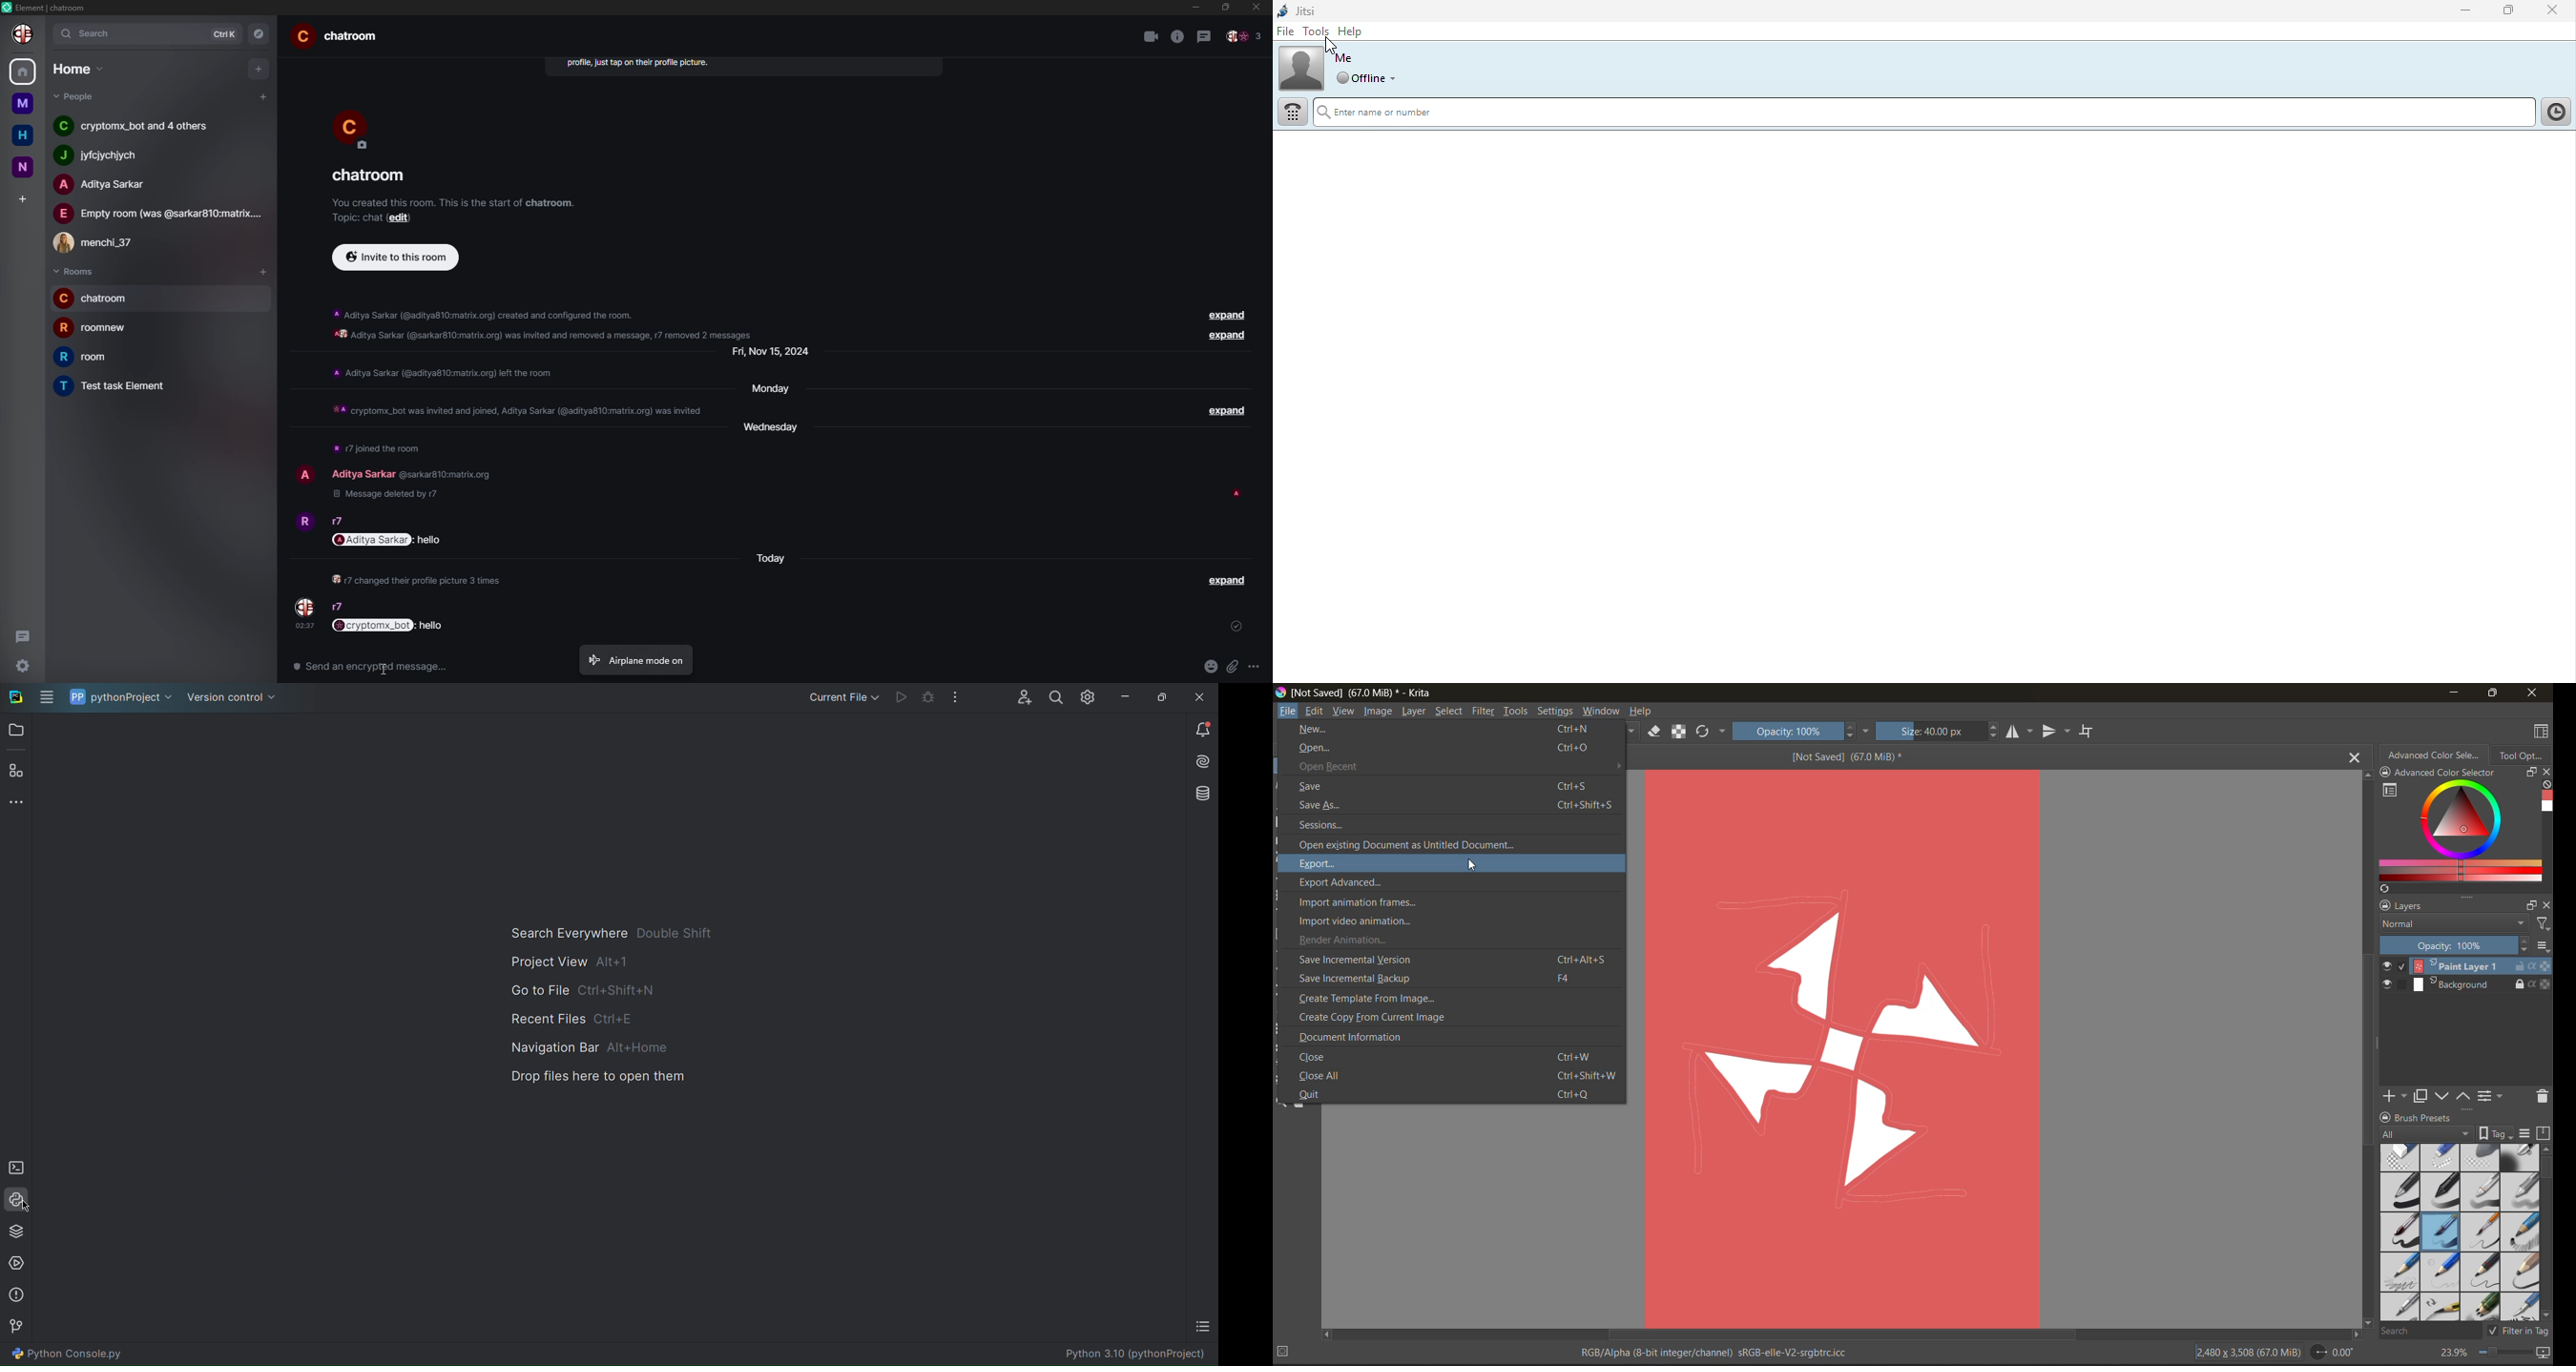  I want to click on Advanced color selector, so click(2463, 773).